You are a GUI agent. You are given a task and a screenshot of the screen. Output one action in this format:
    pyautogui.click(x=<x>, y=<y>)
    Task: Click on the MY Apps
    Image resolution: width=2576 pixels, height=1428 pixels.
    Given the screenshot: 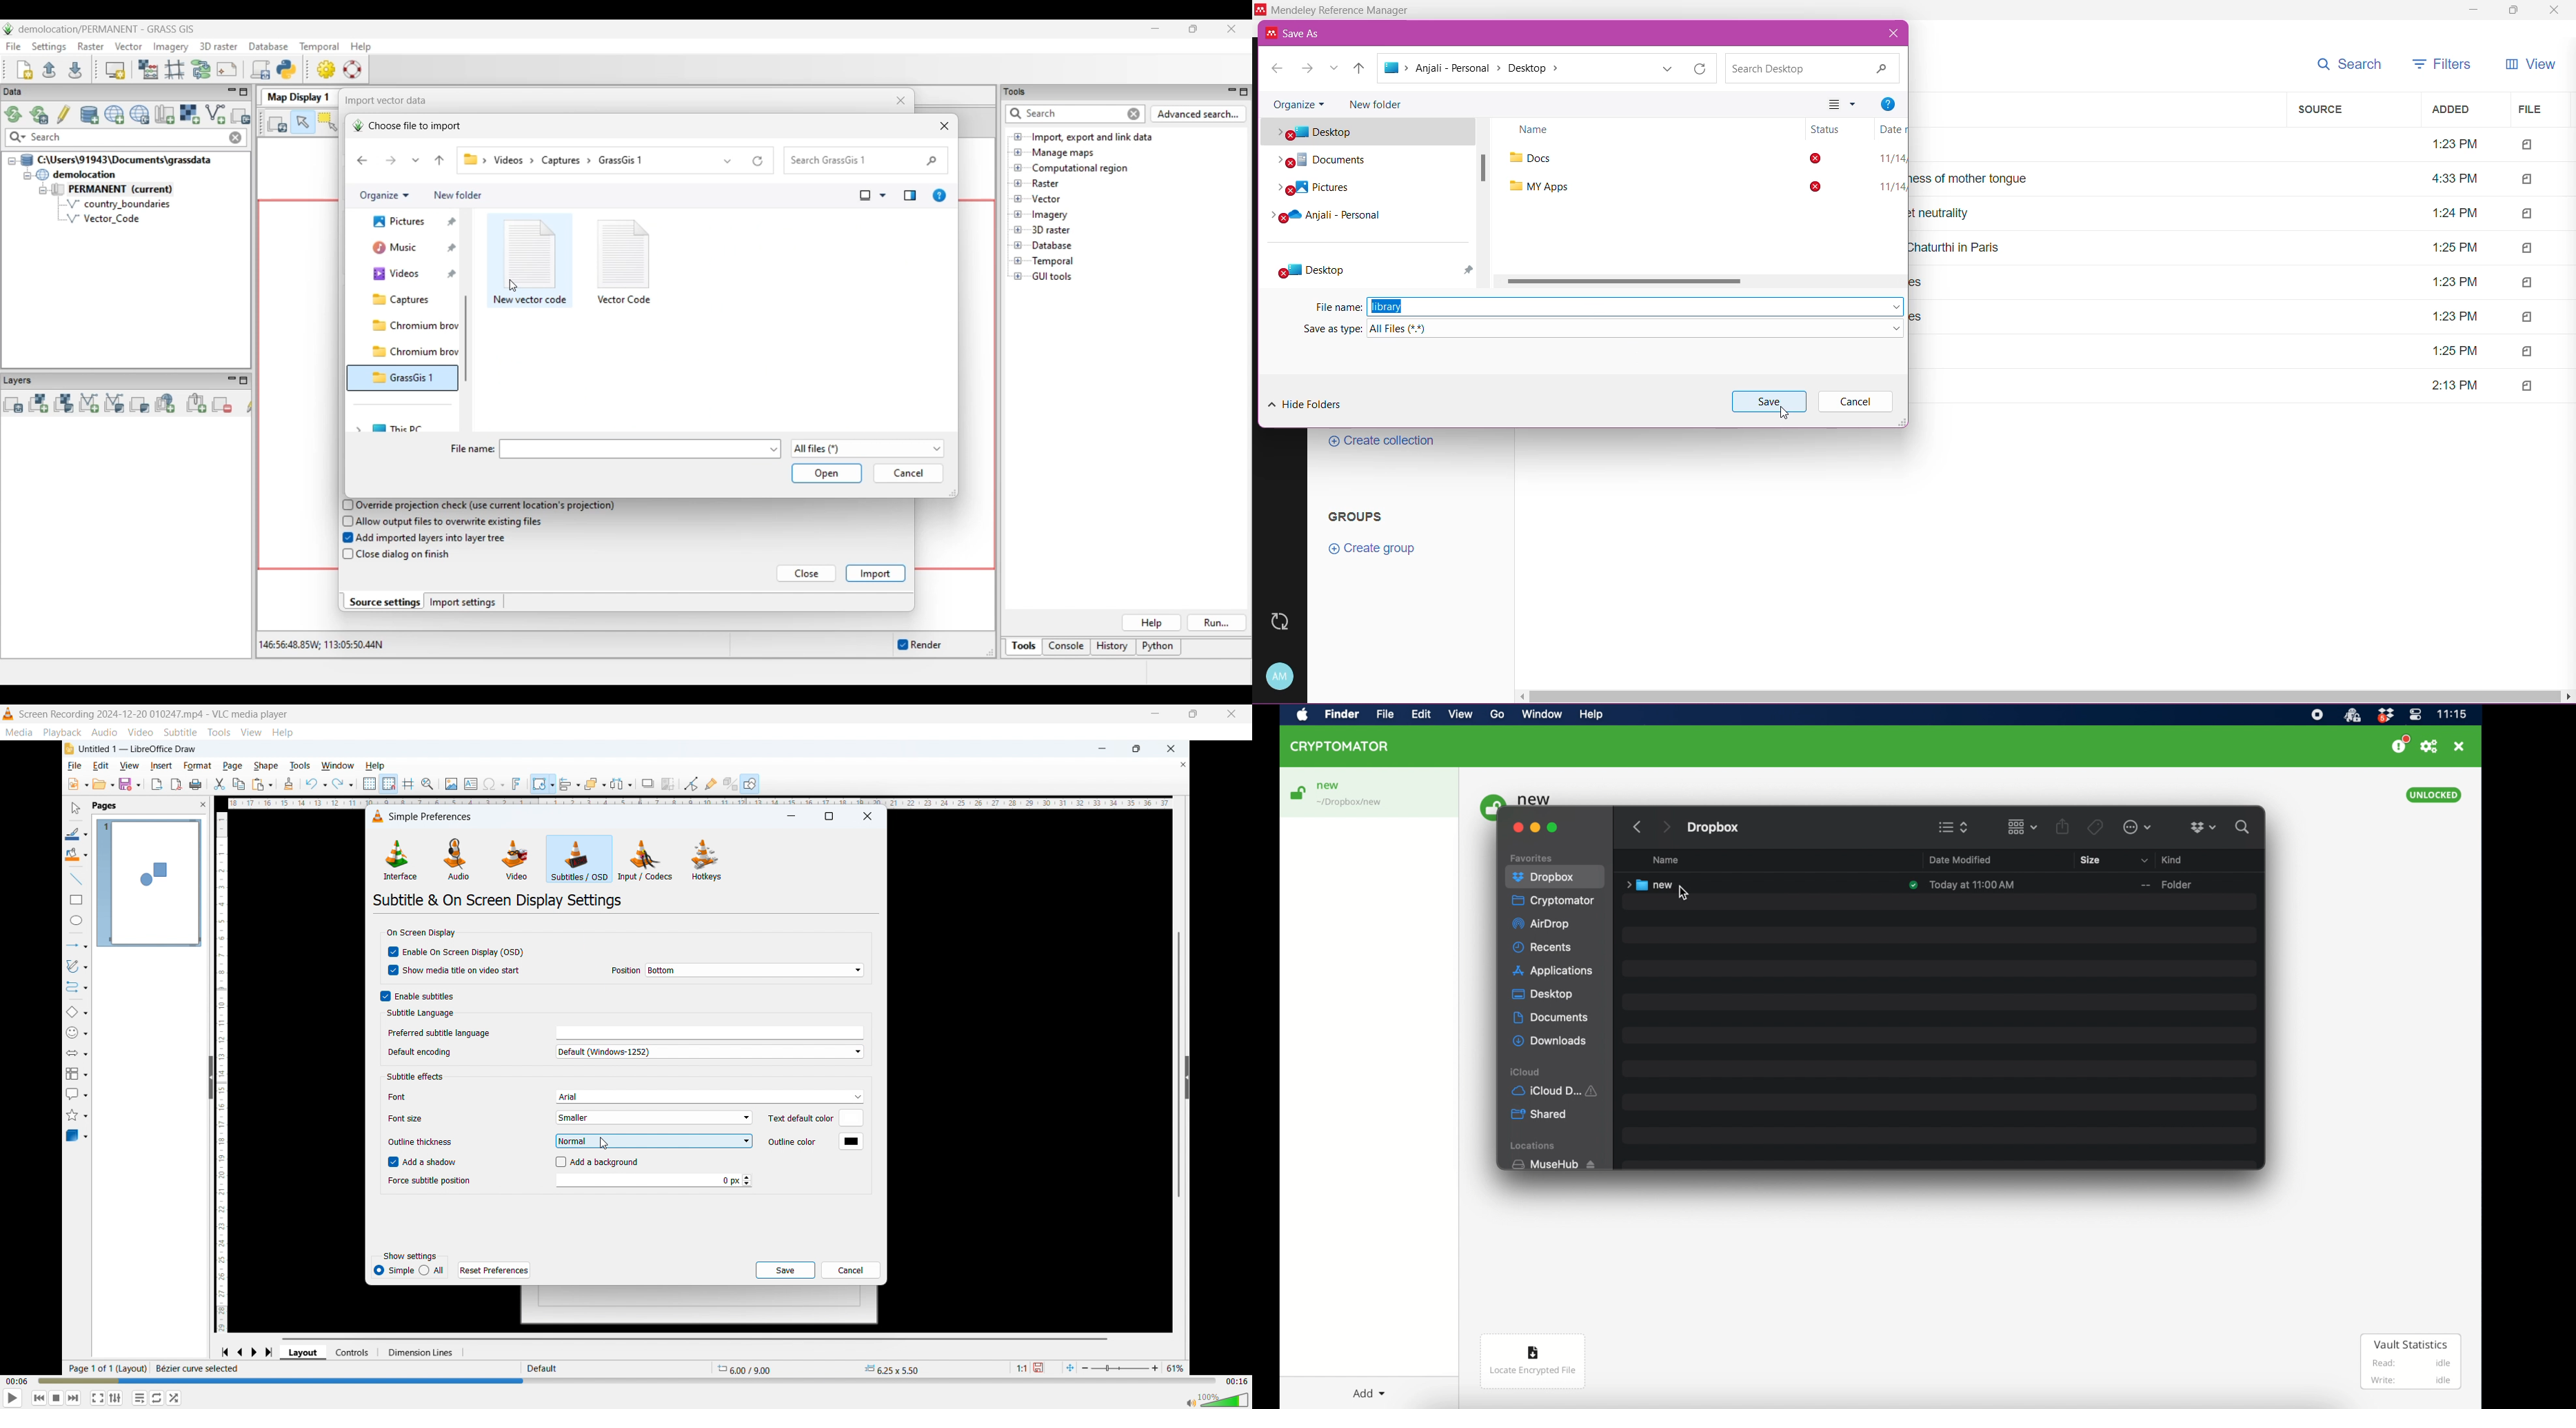 What is the action you would take?
    pyautogui.click(x=1539, y=187)
    